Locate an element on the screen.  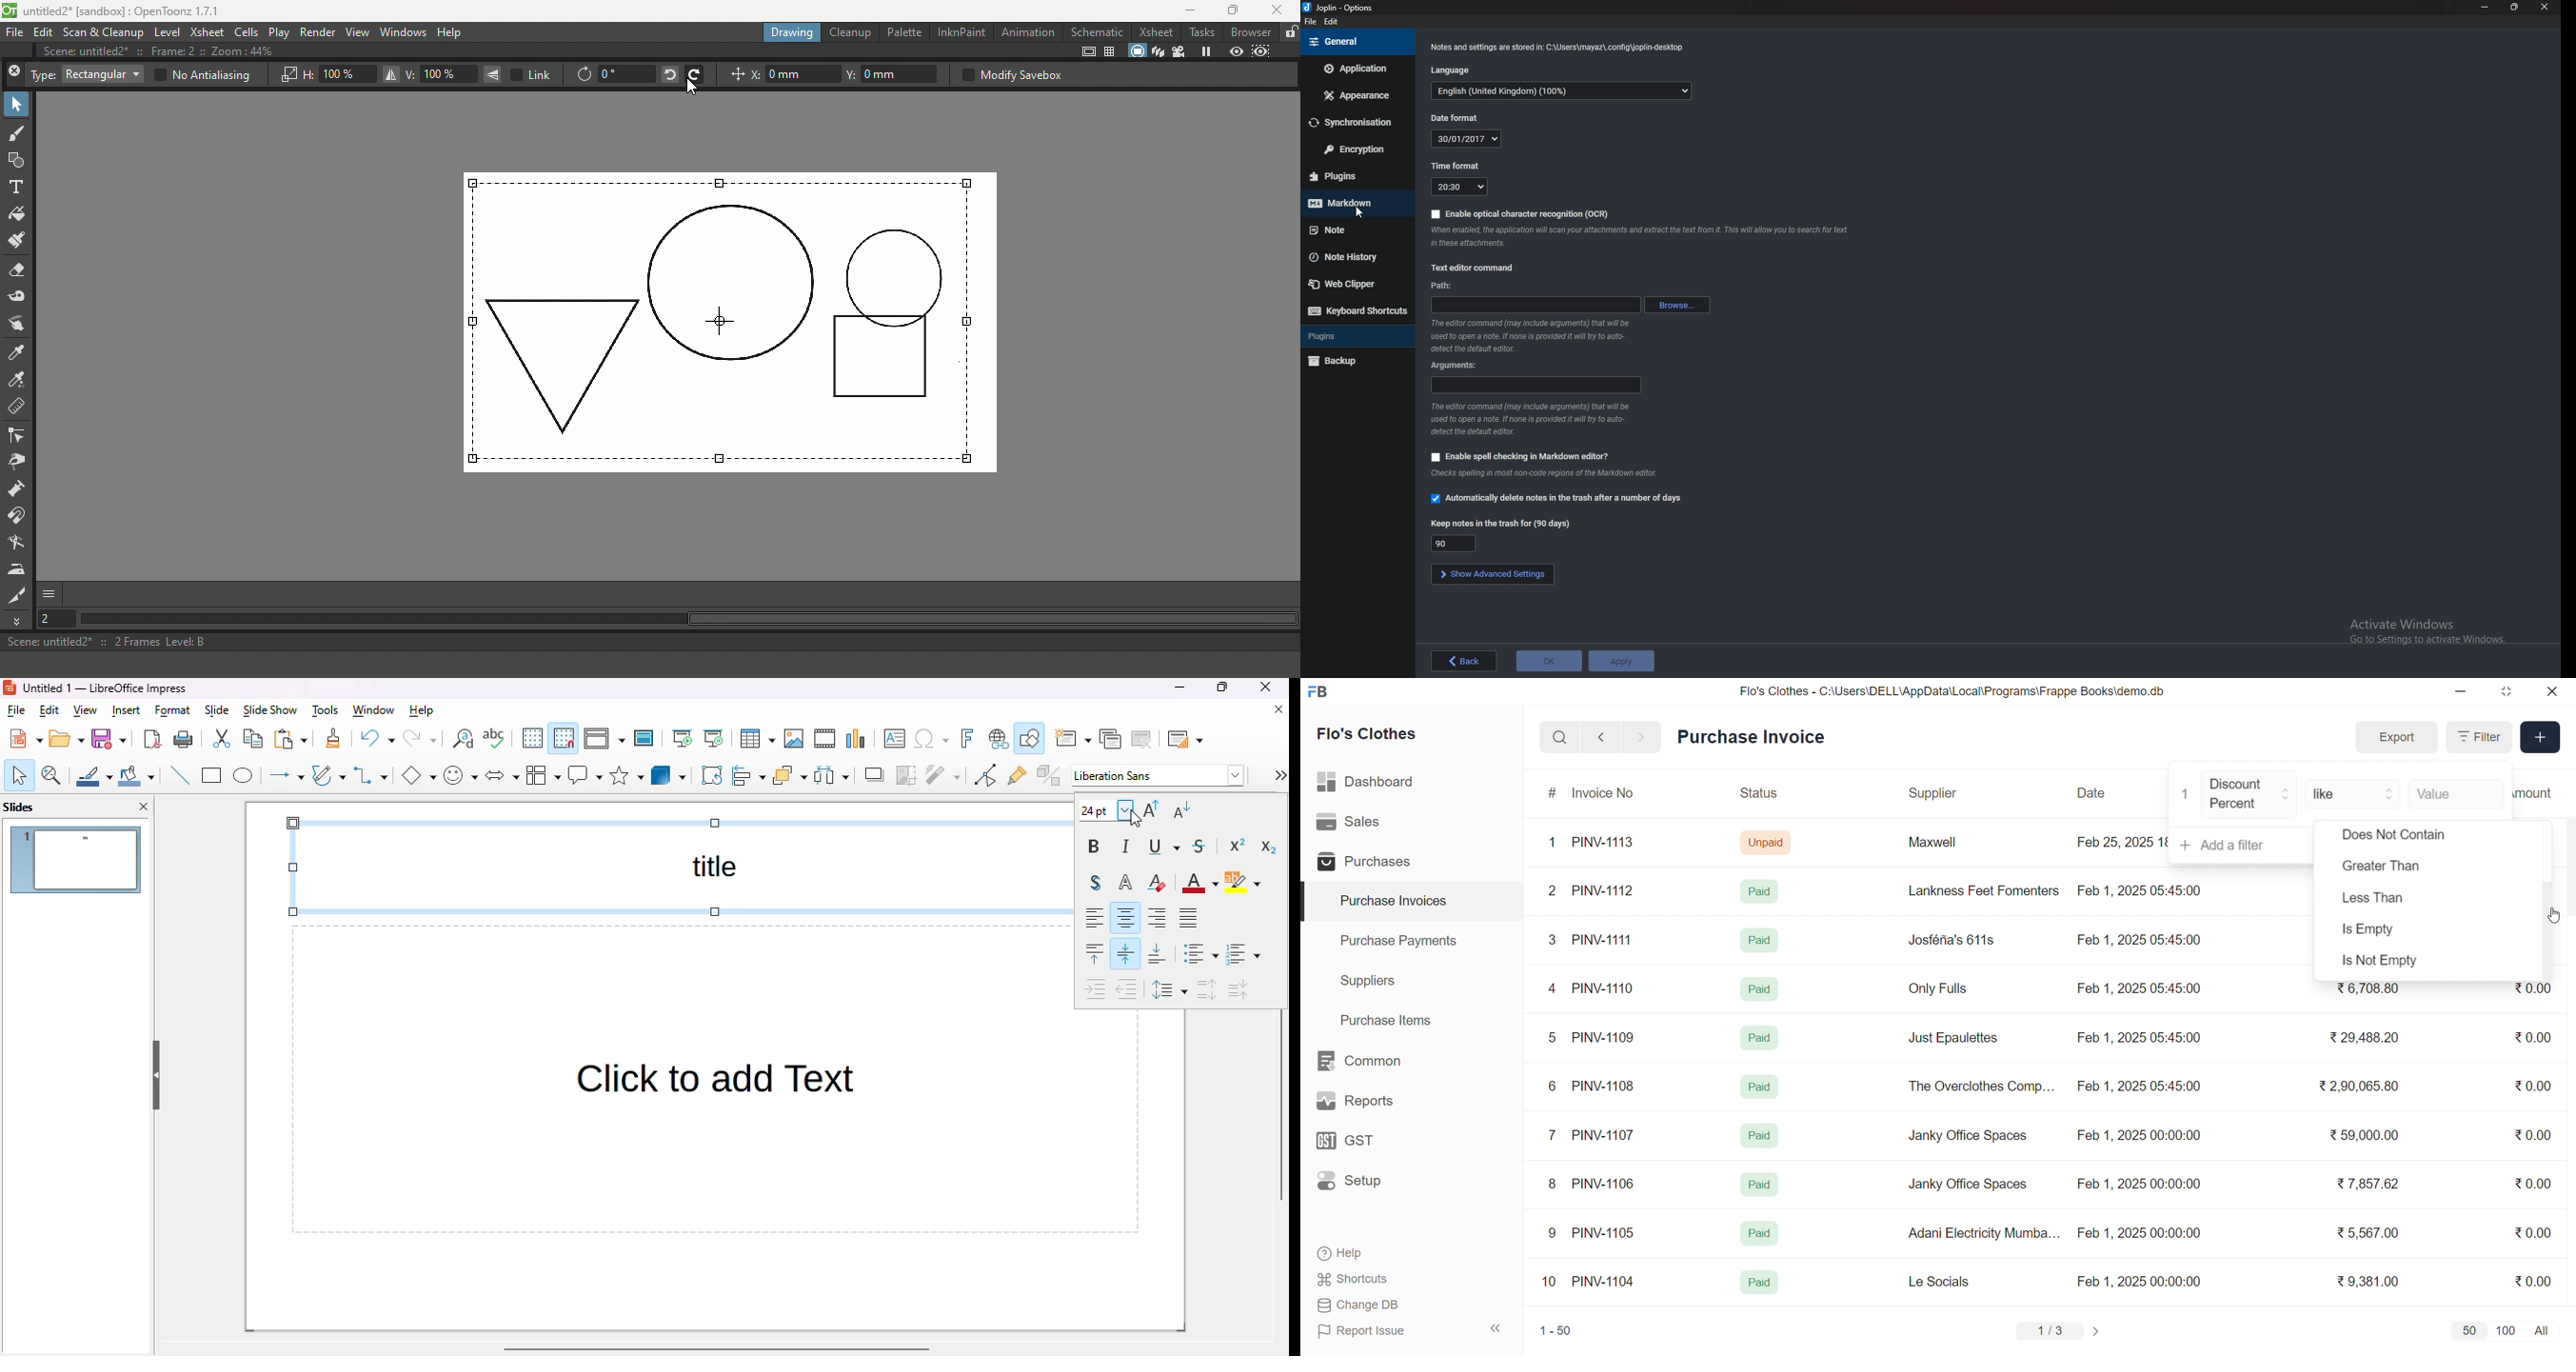
Backup is located at coordinates (1352, 361).